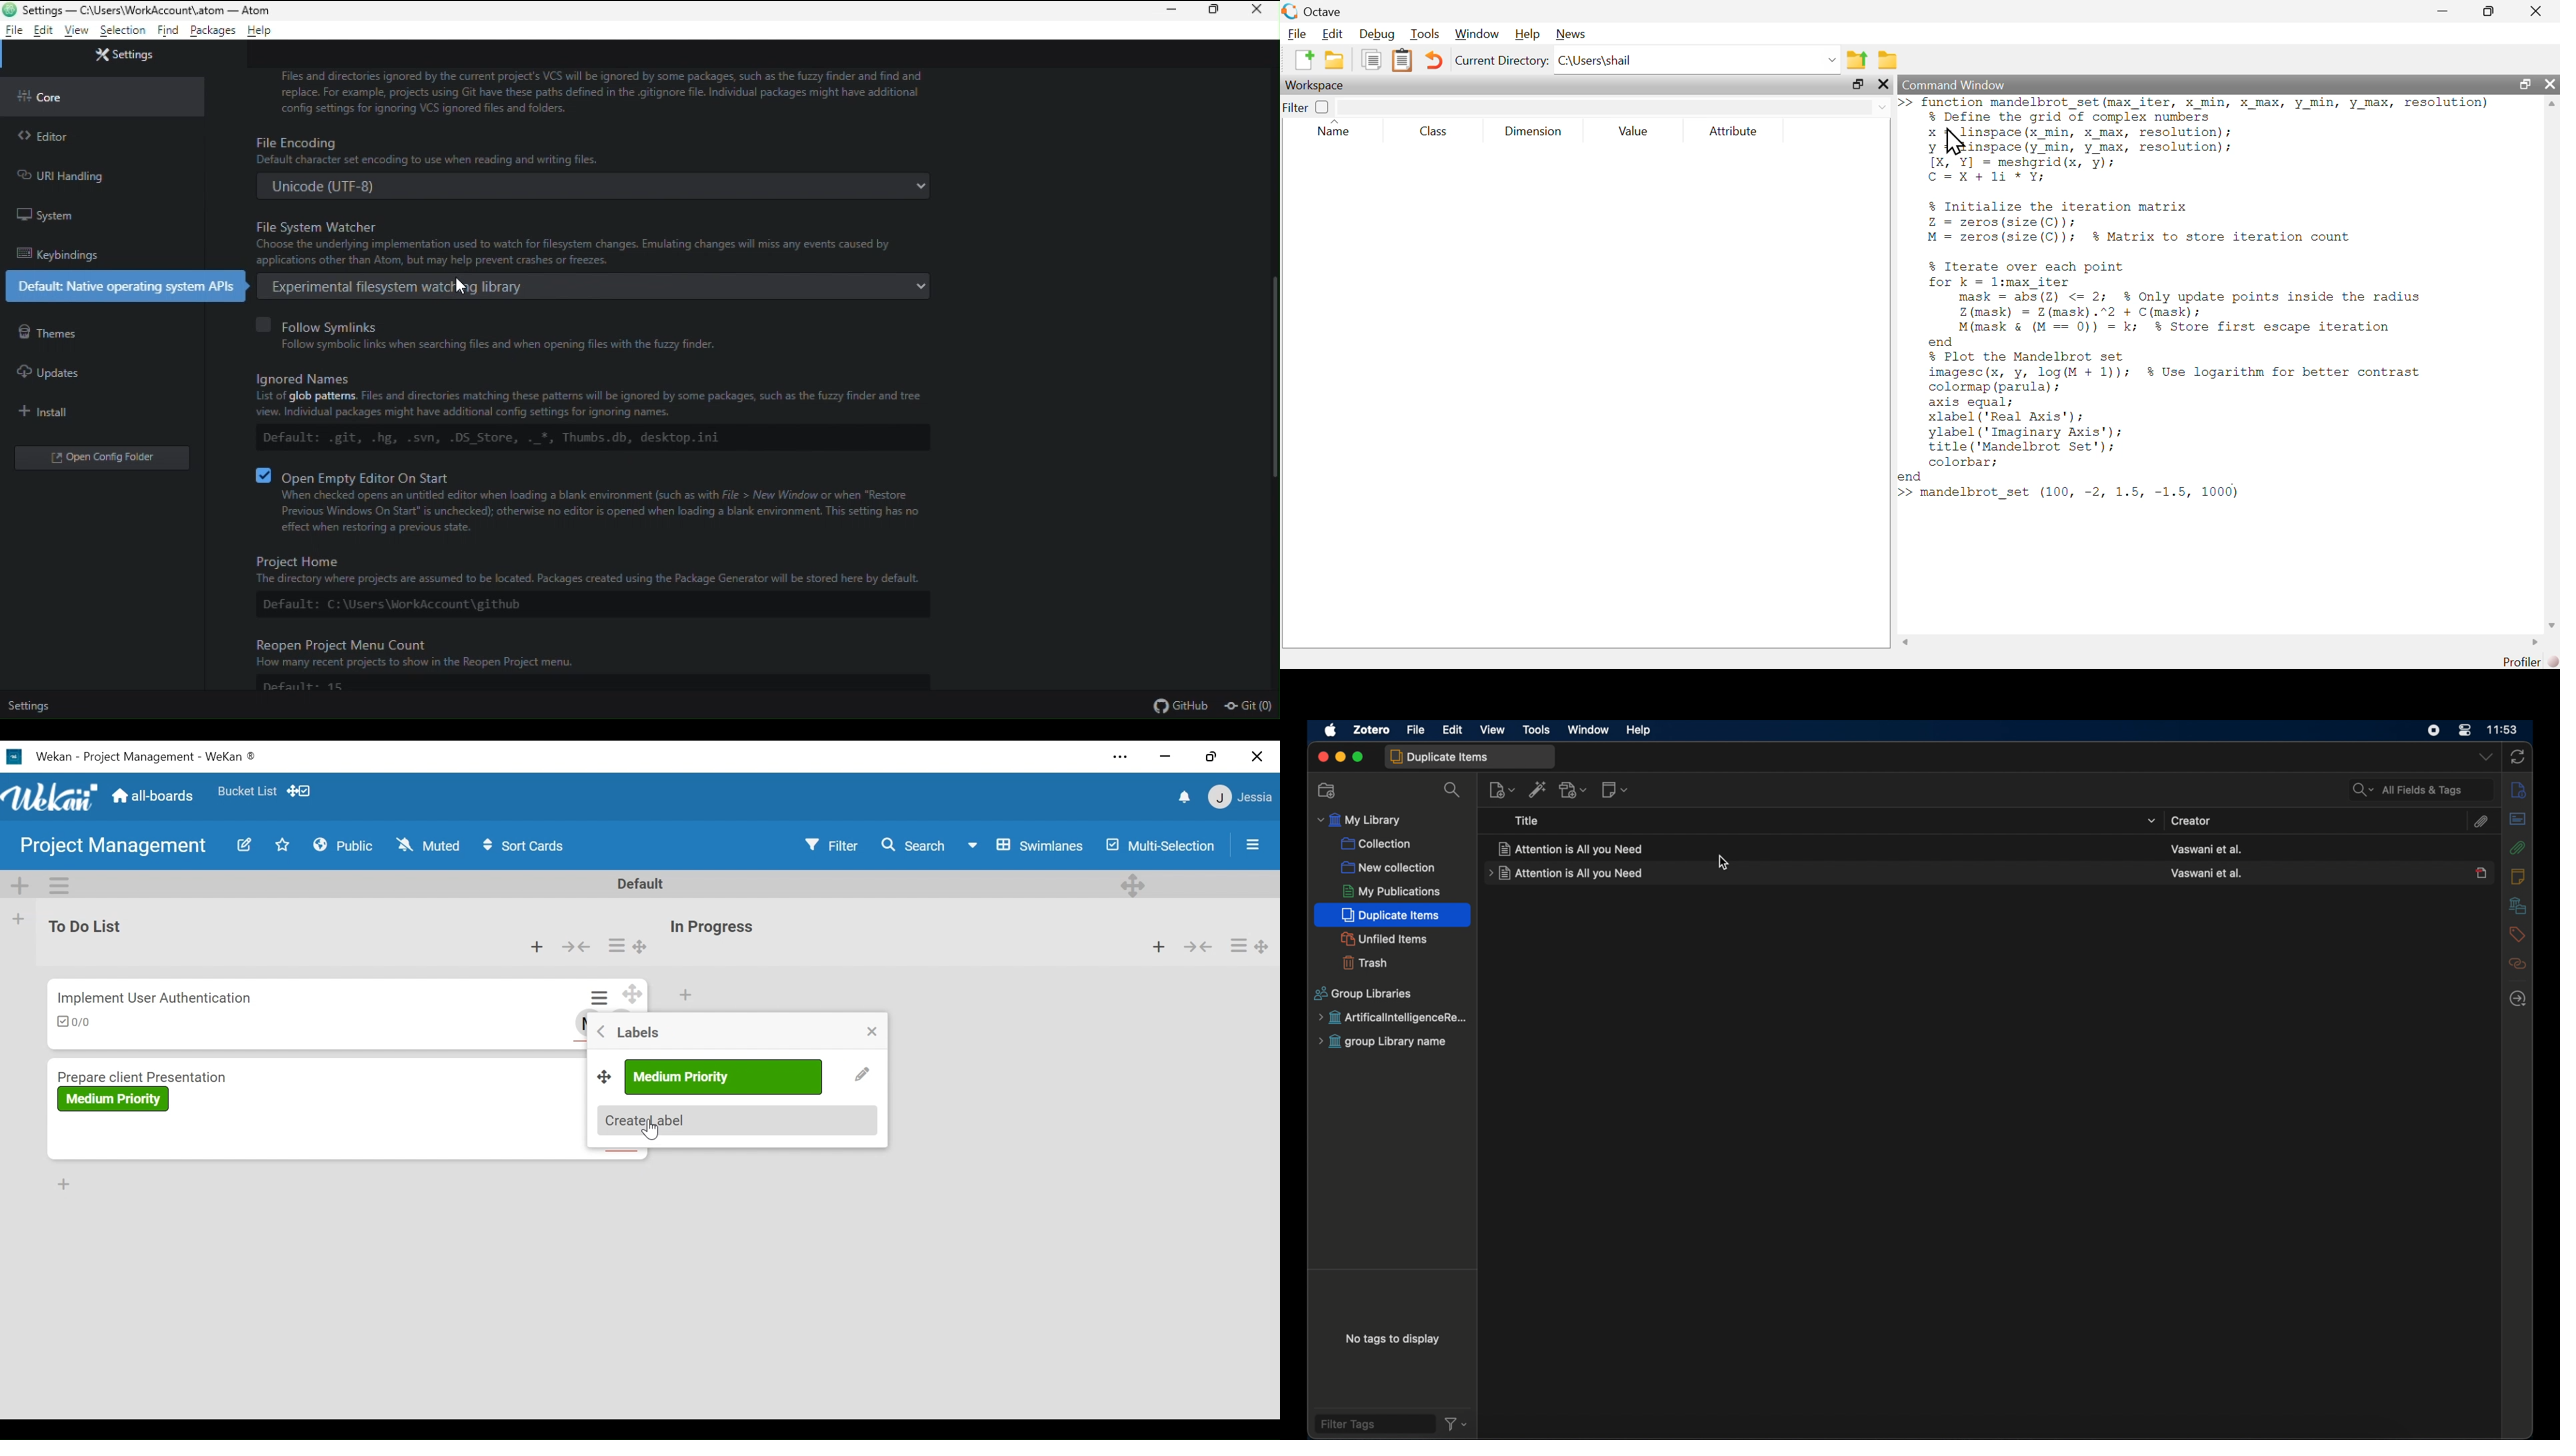 The width and height of the screenshot is (2576, 1456). Describe the element at coordinates (78, 31) in the screenshot. I see `View` at that location.